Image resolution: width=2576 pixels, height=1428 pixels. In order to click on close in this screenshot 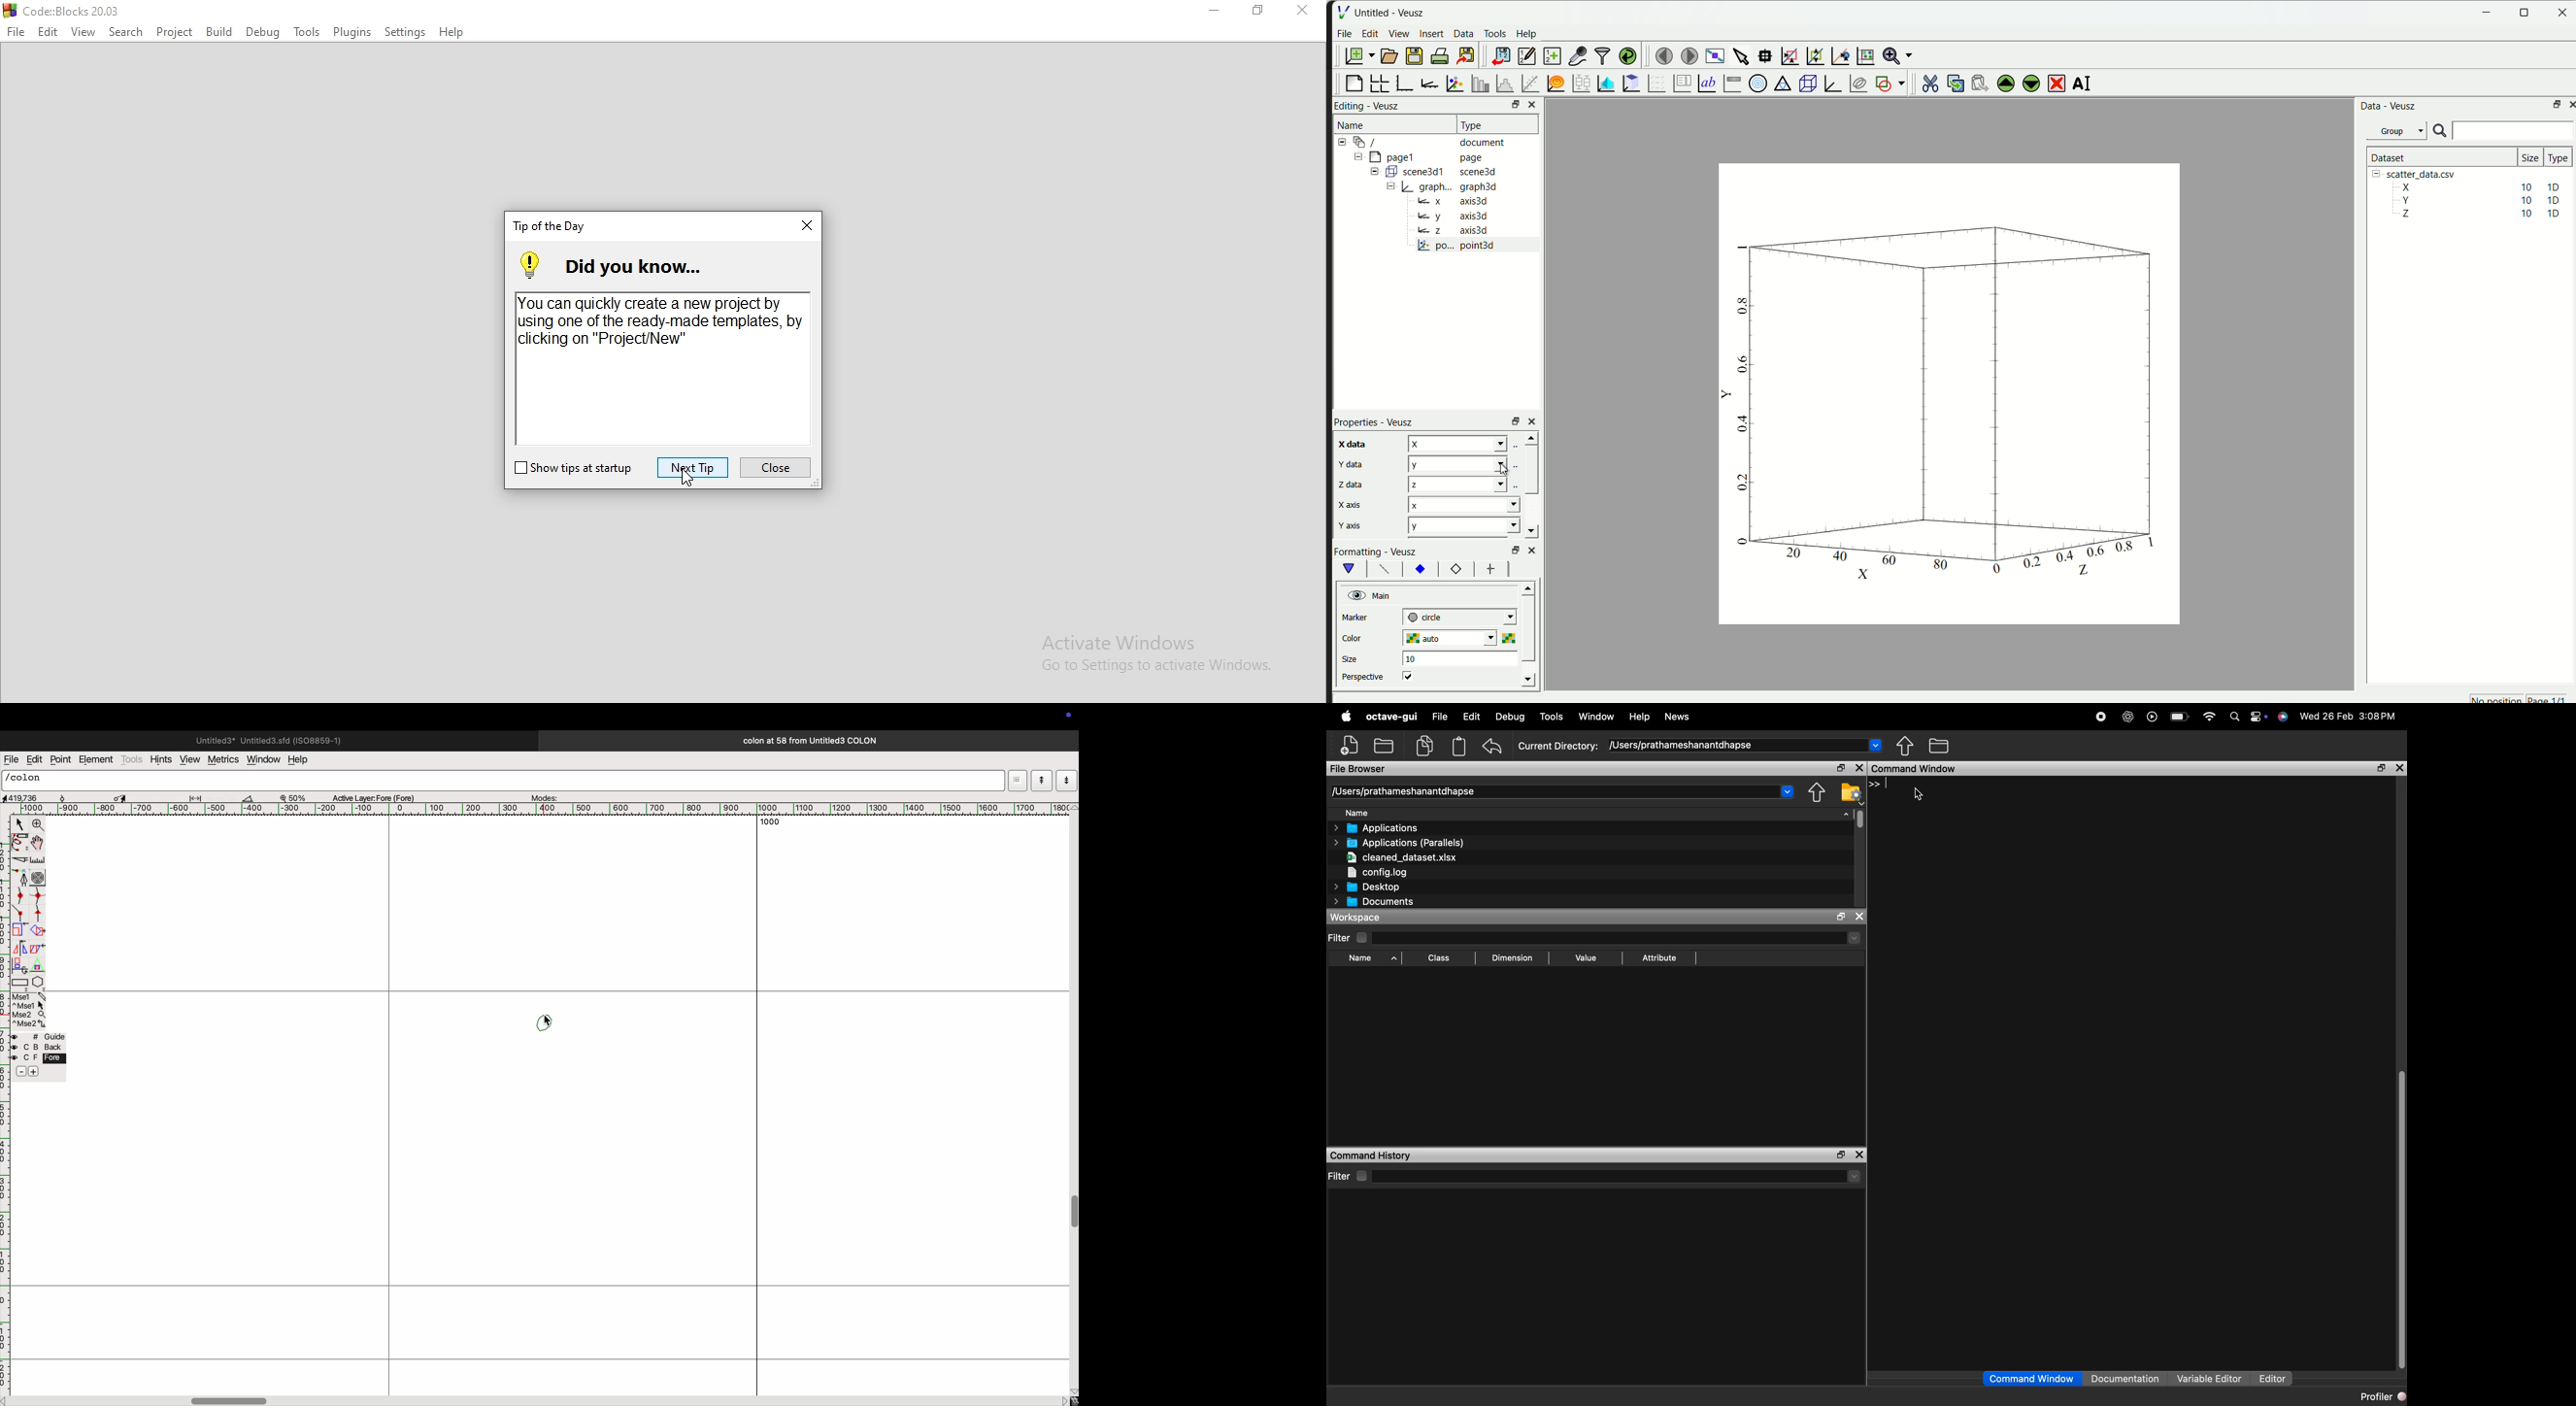, I will do `click(802, 226)`.